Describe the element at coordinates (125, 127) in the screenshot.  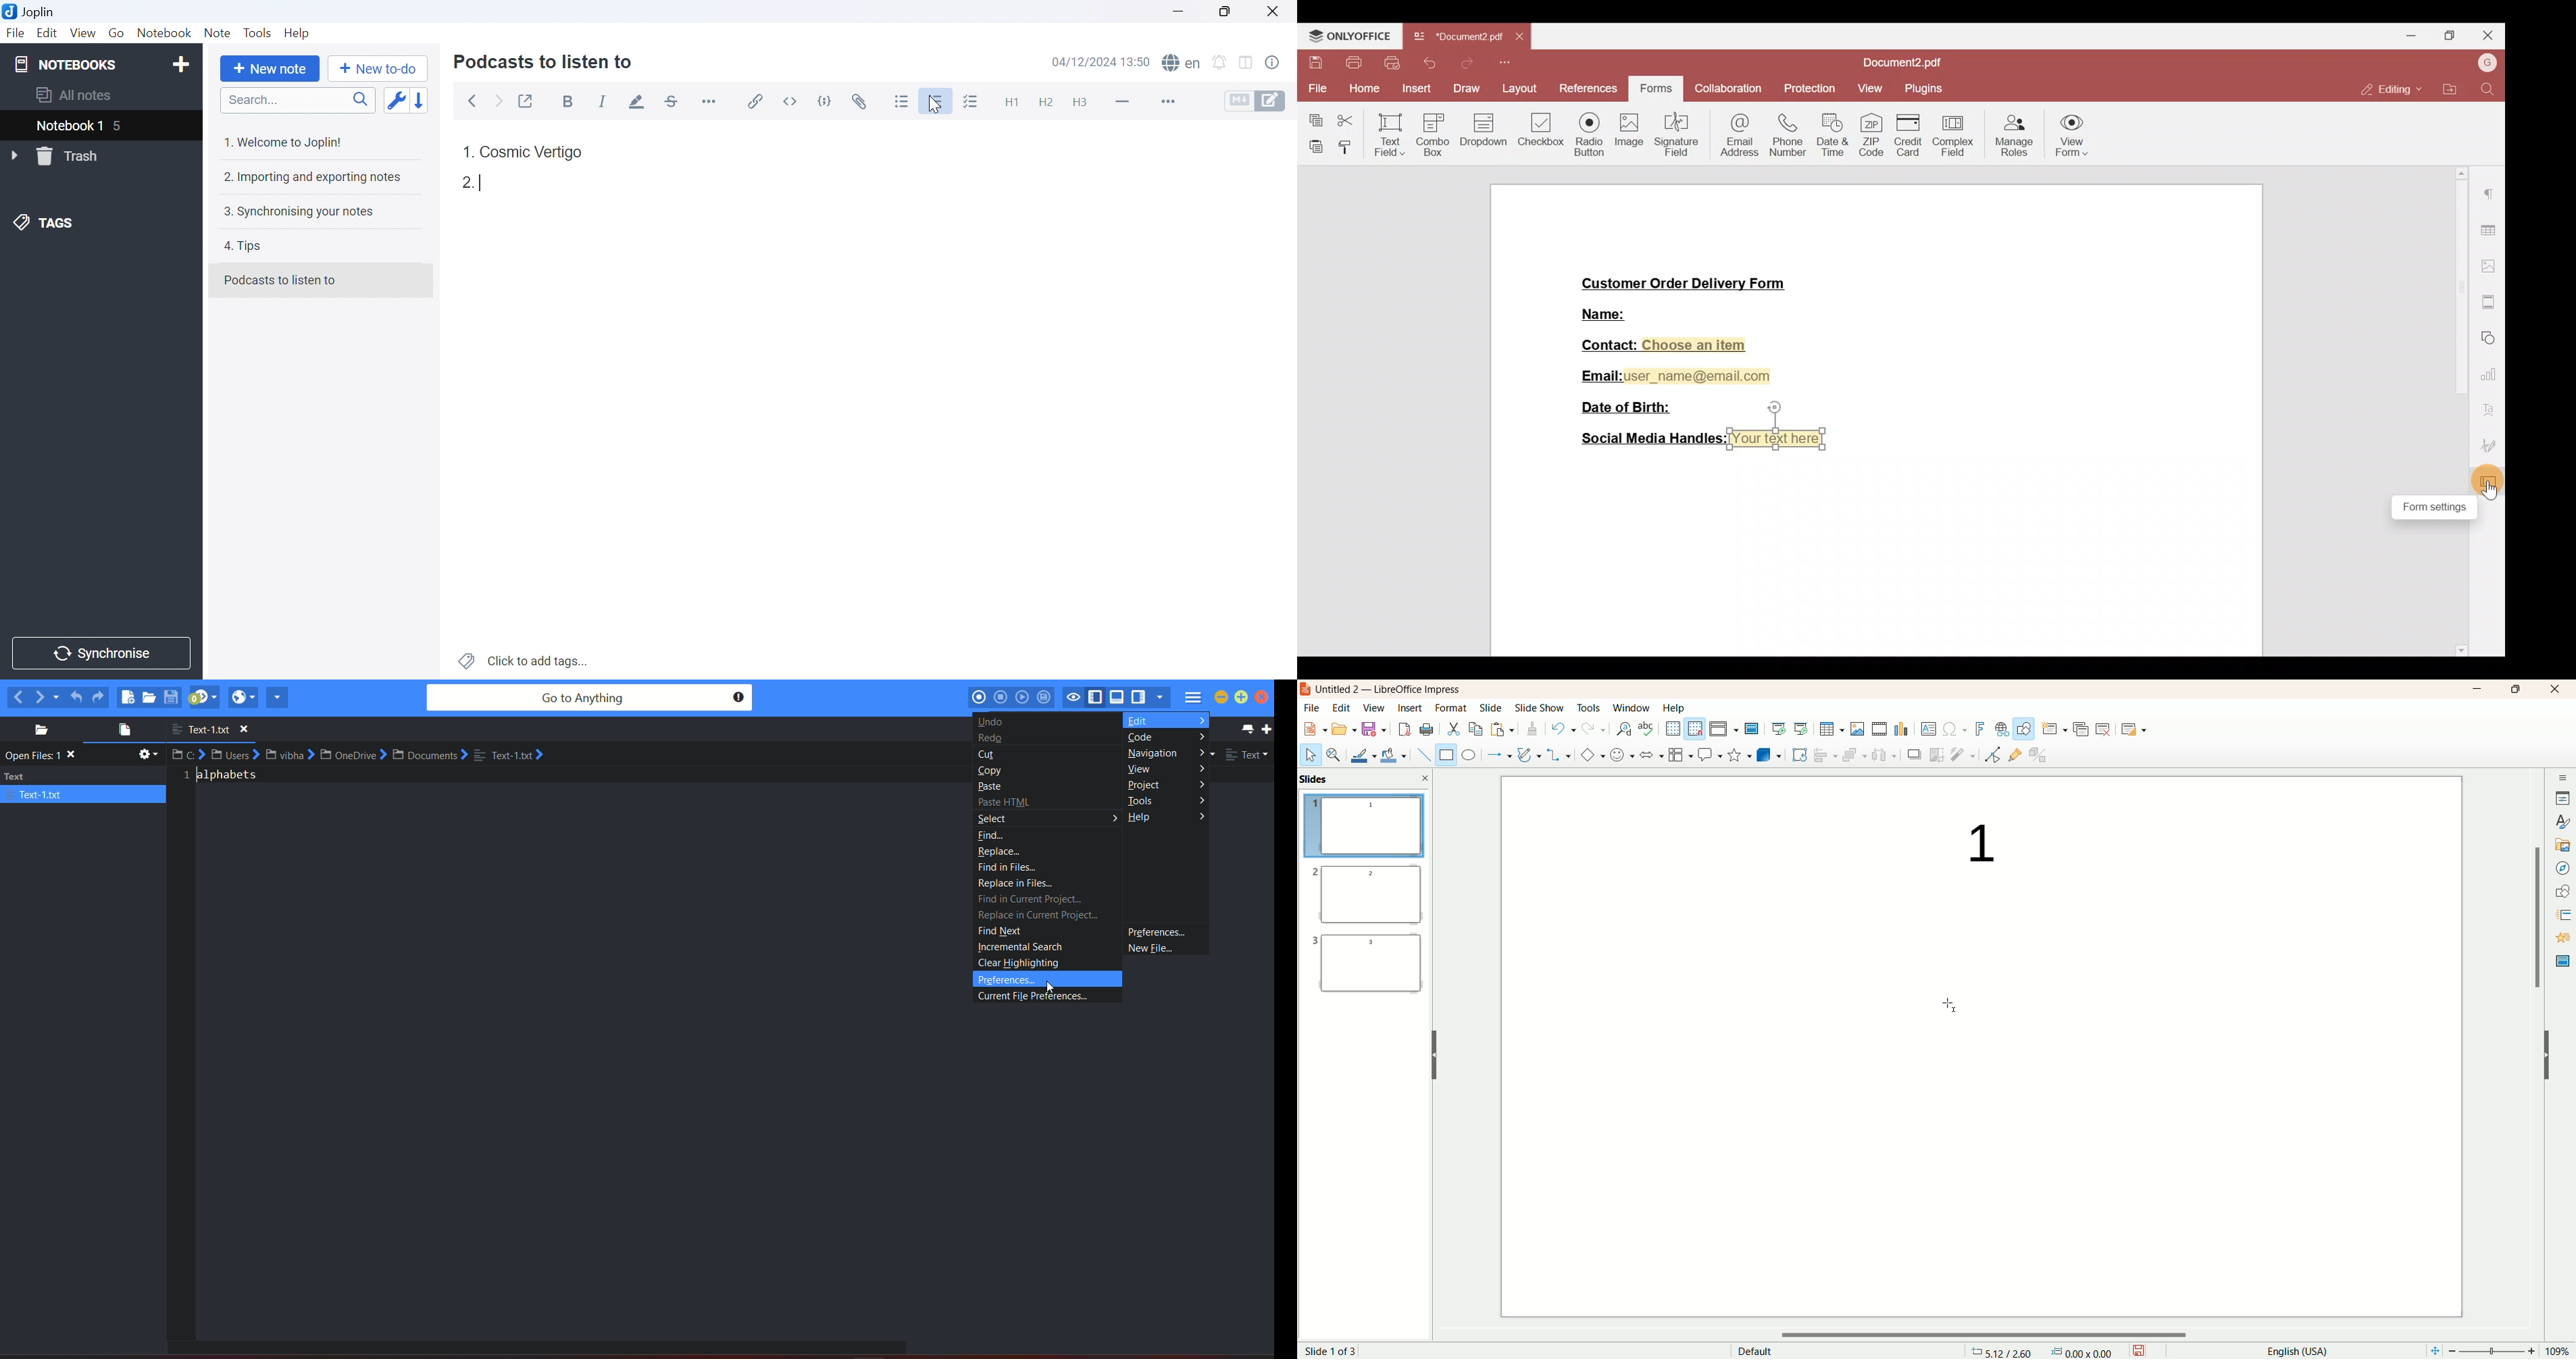
I see `5` at that location.